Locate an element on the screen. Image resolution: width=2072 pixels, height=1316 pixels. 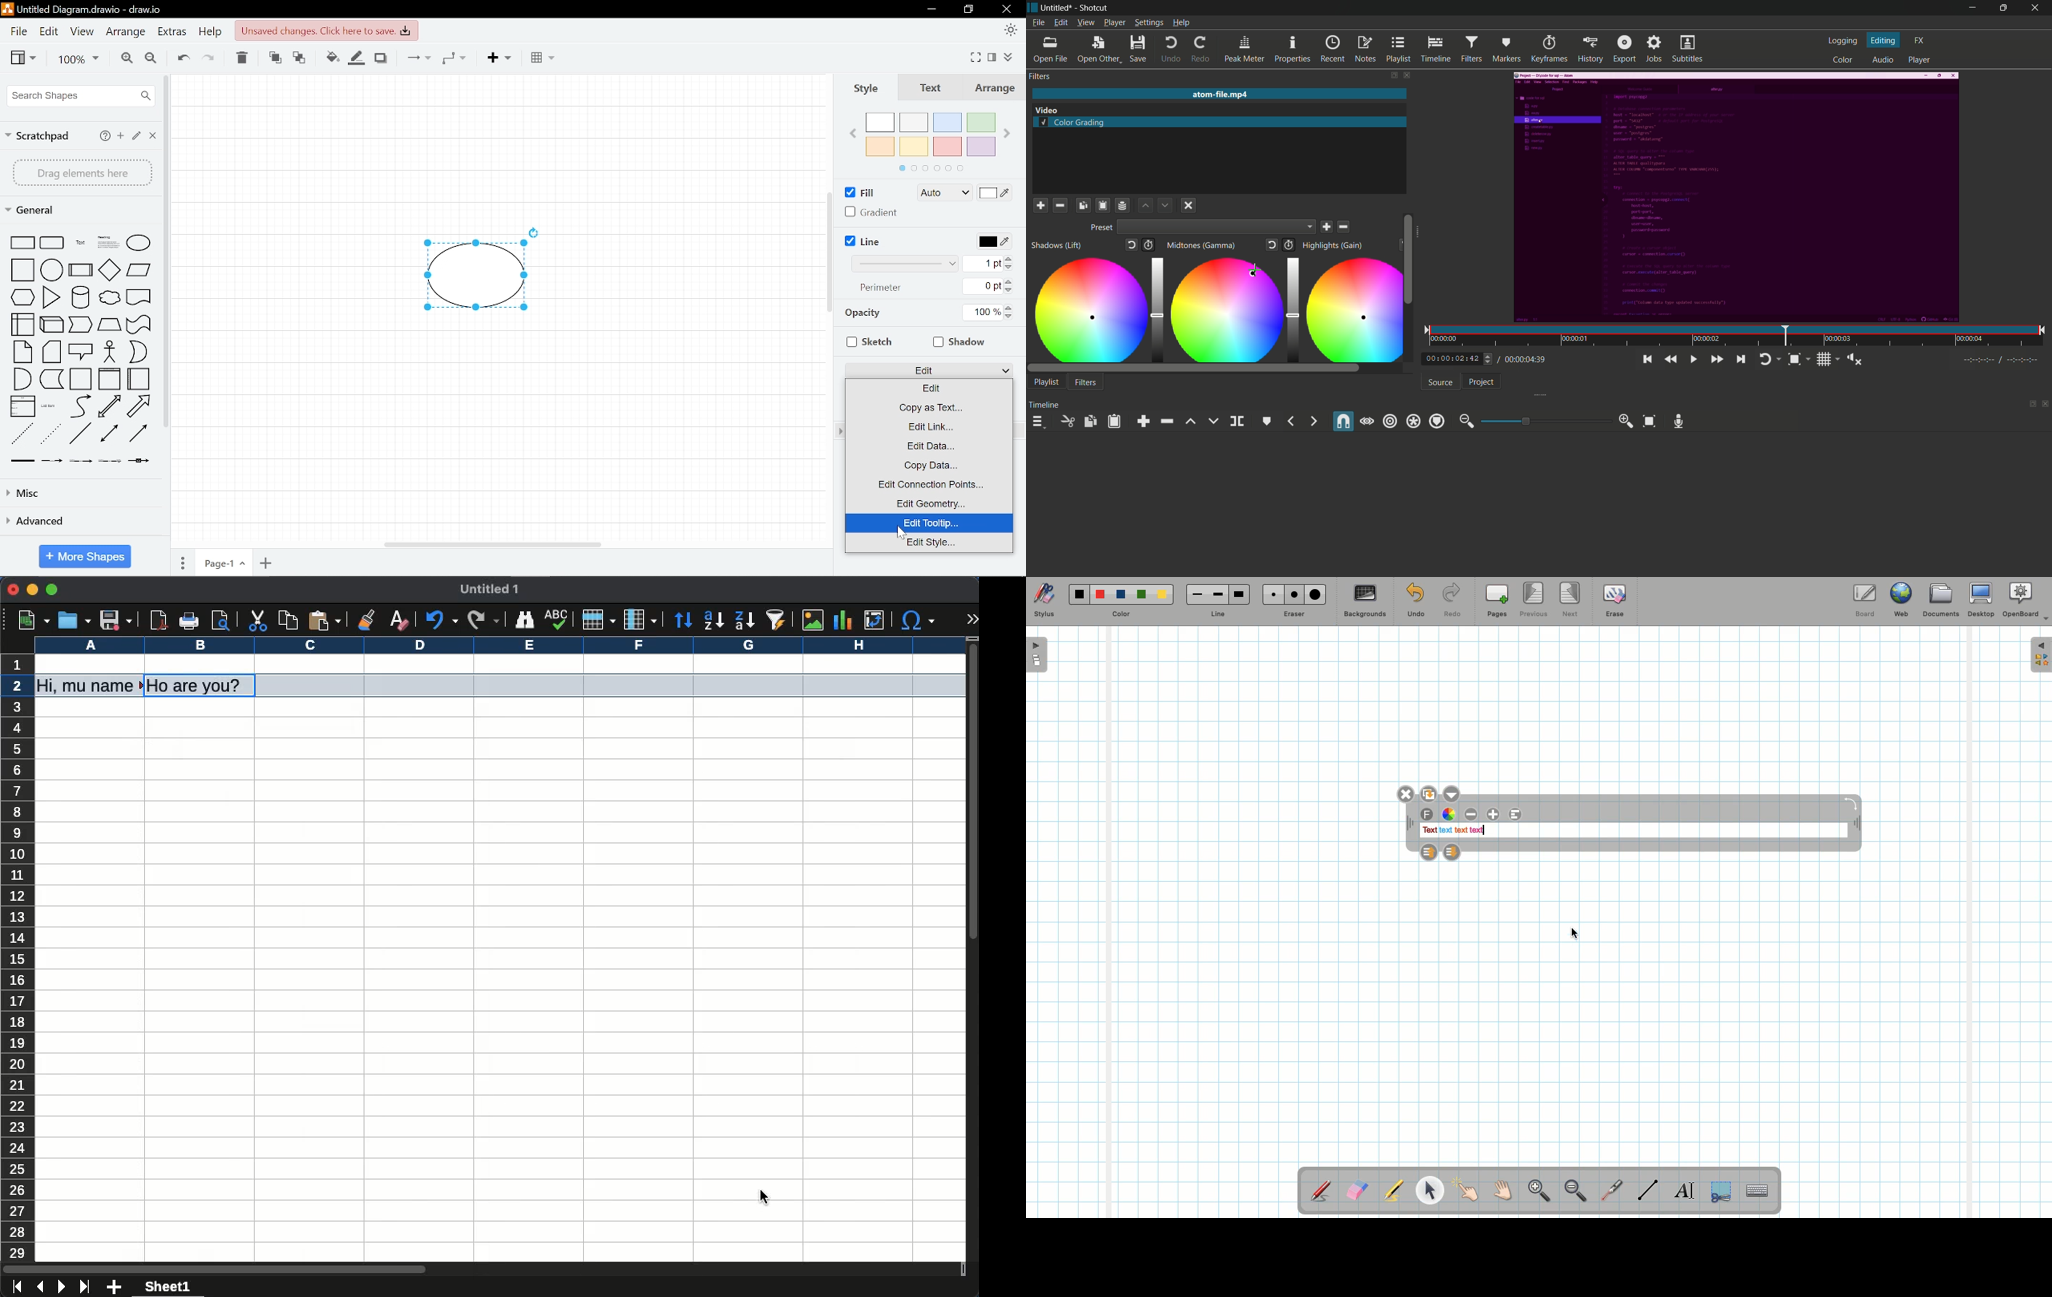
settings menu is located at coordinates (1149, 23).